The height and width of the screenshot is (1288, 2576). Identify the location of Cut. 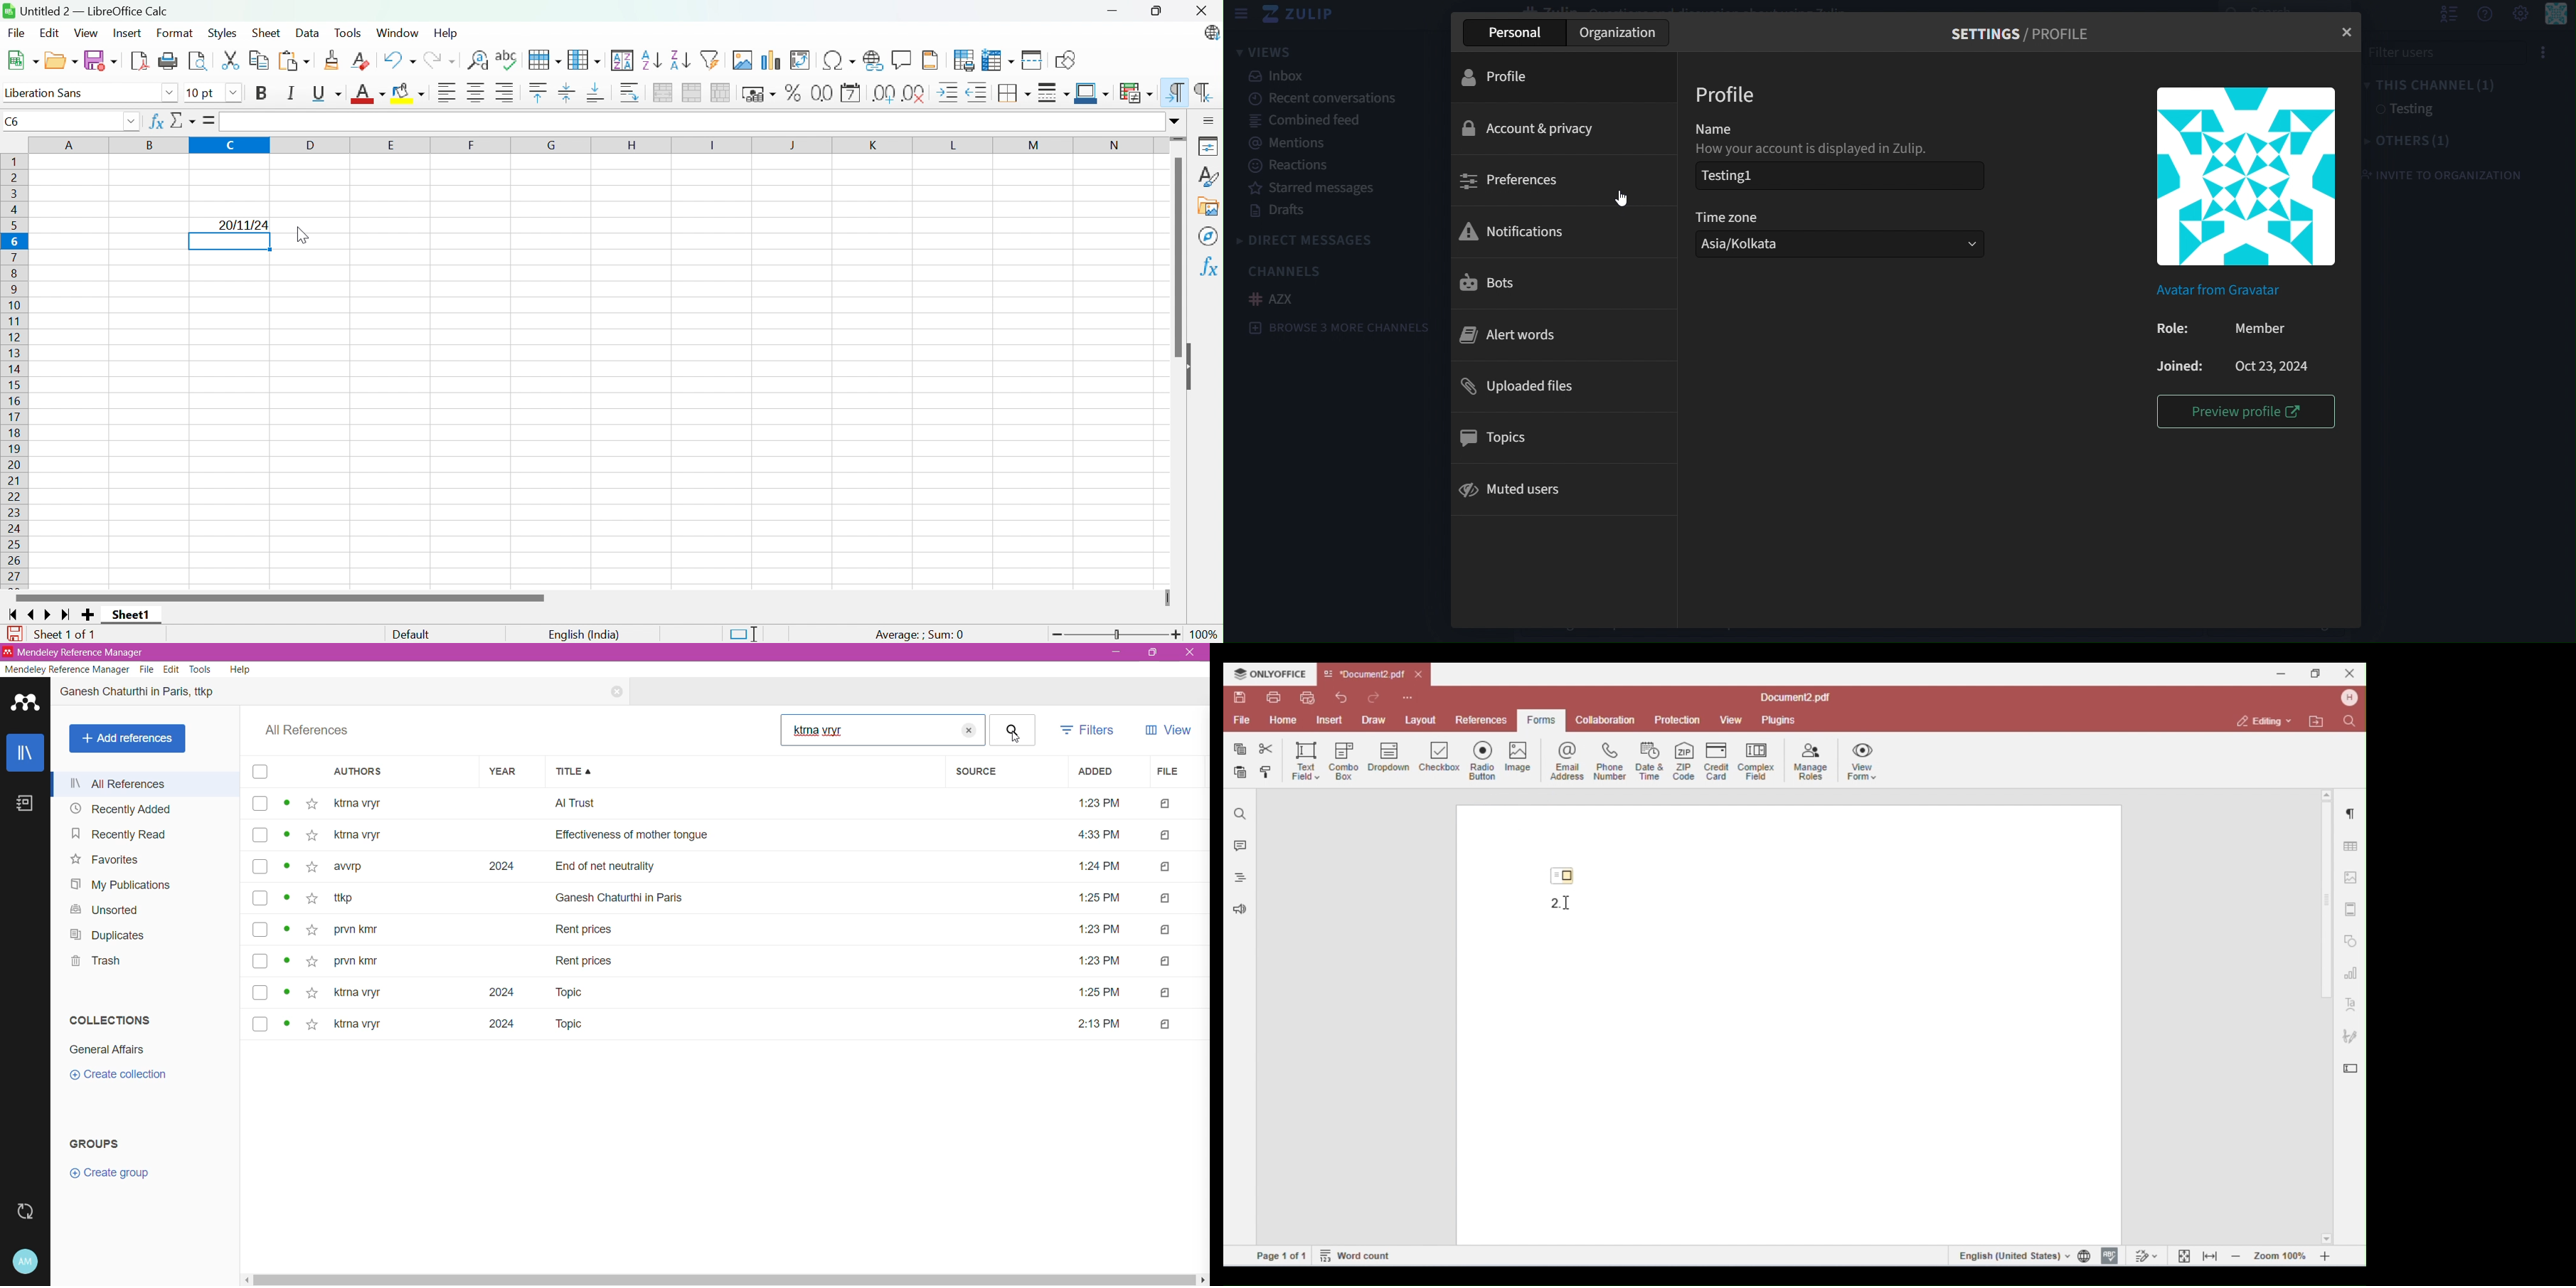
(232, 61).